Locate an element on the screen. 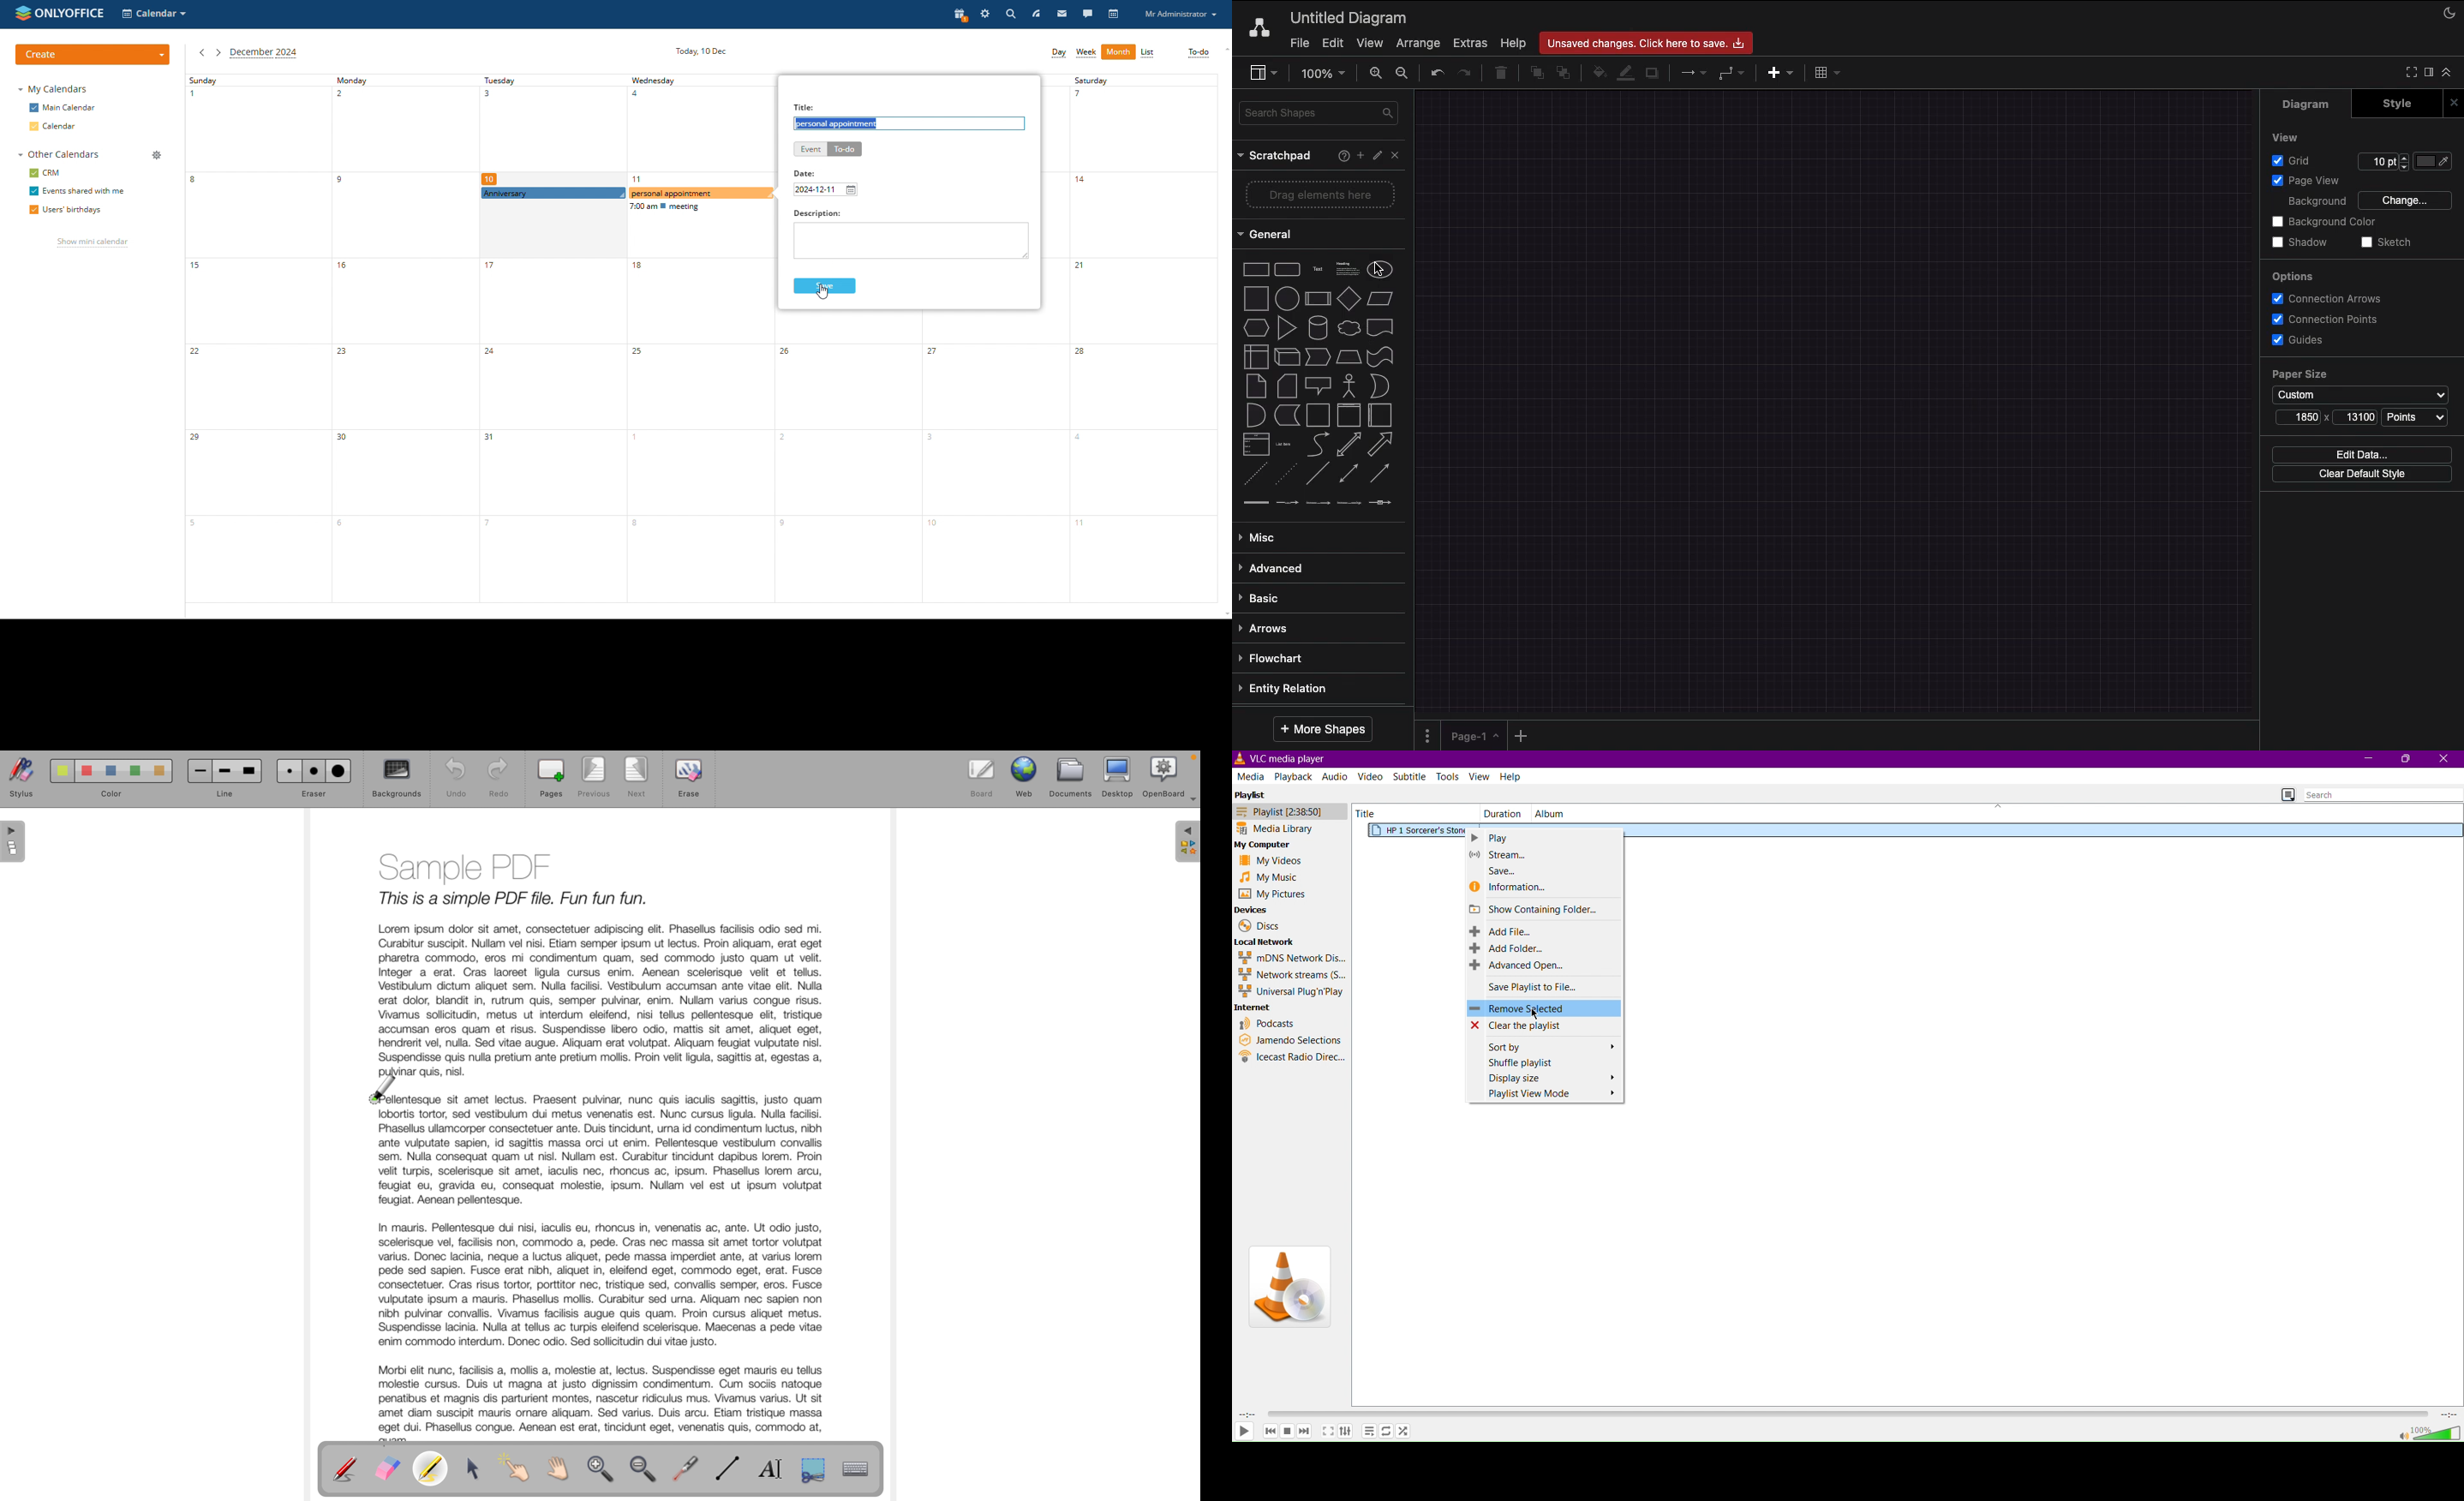 This screenshot has width=2464, height=1512. Shadow is located at coordinates (2300, 242).